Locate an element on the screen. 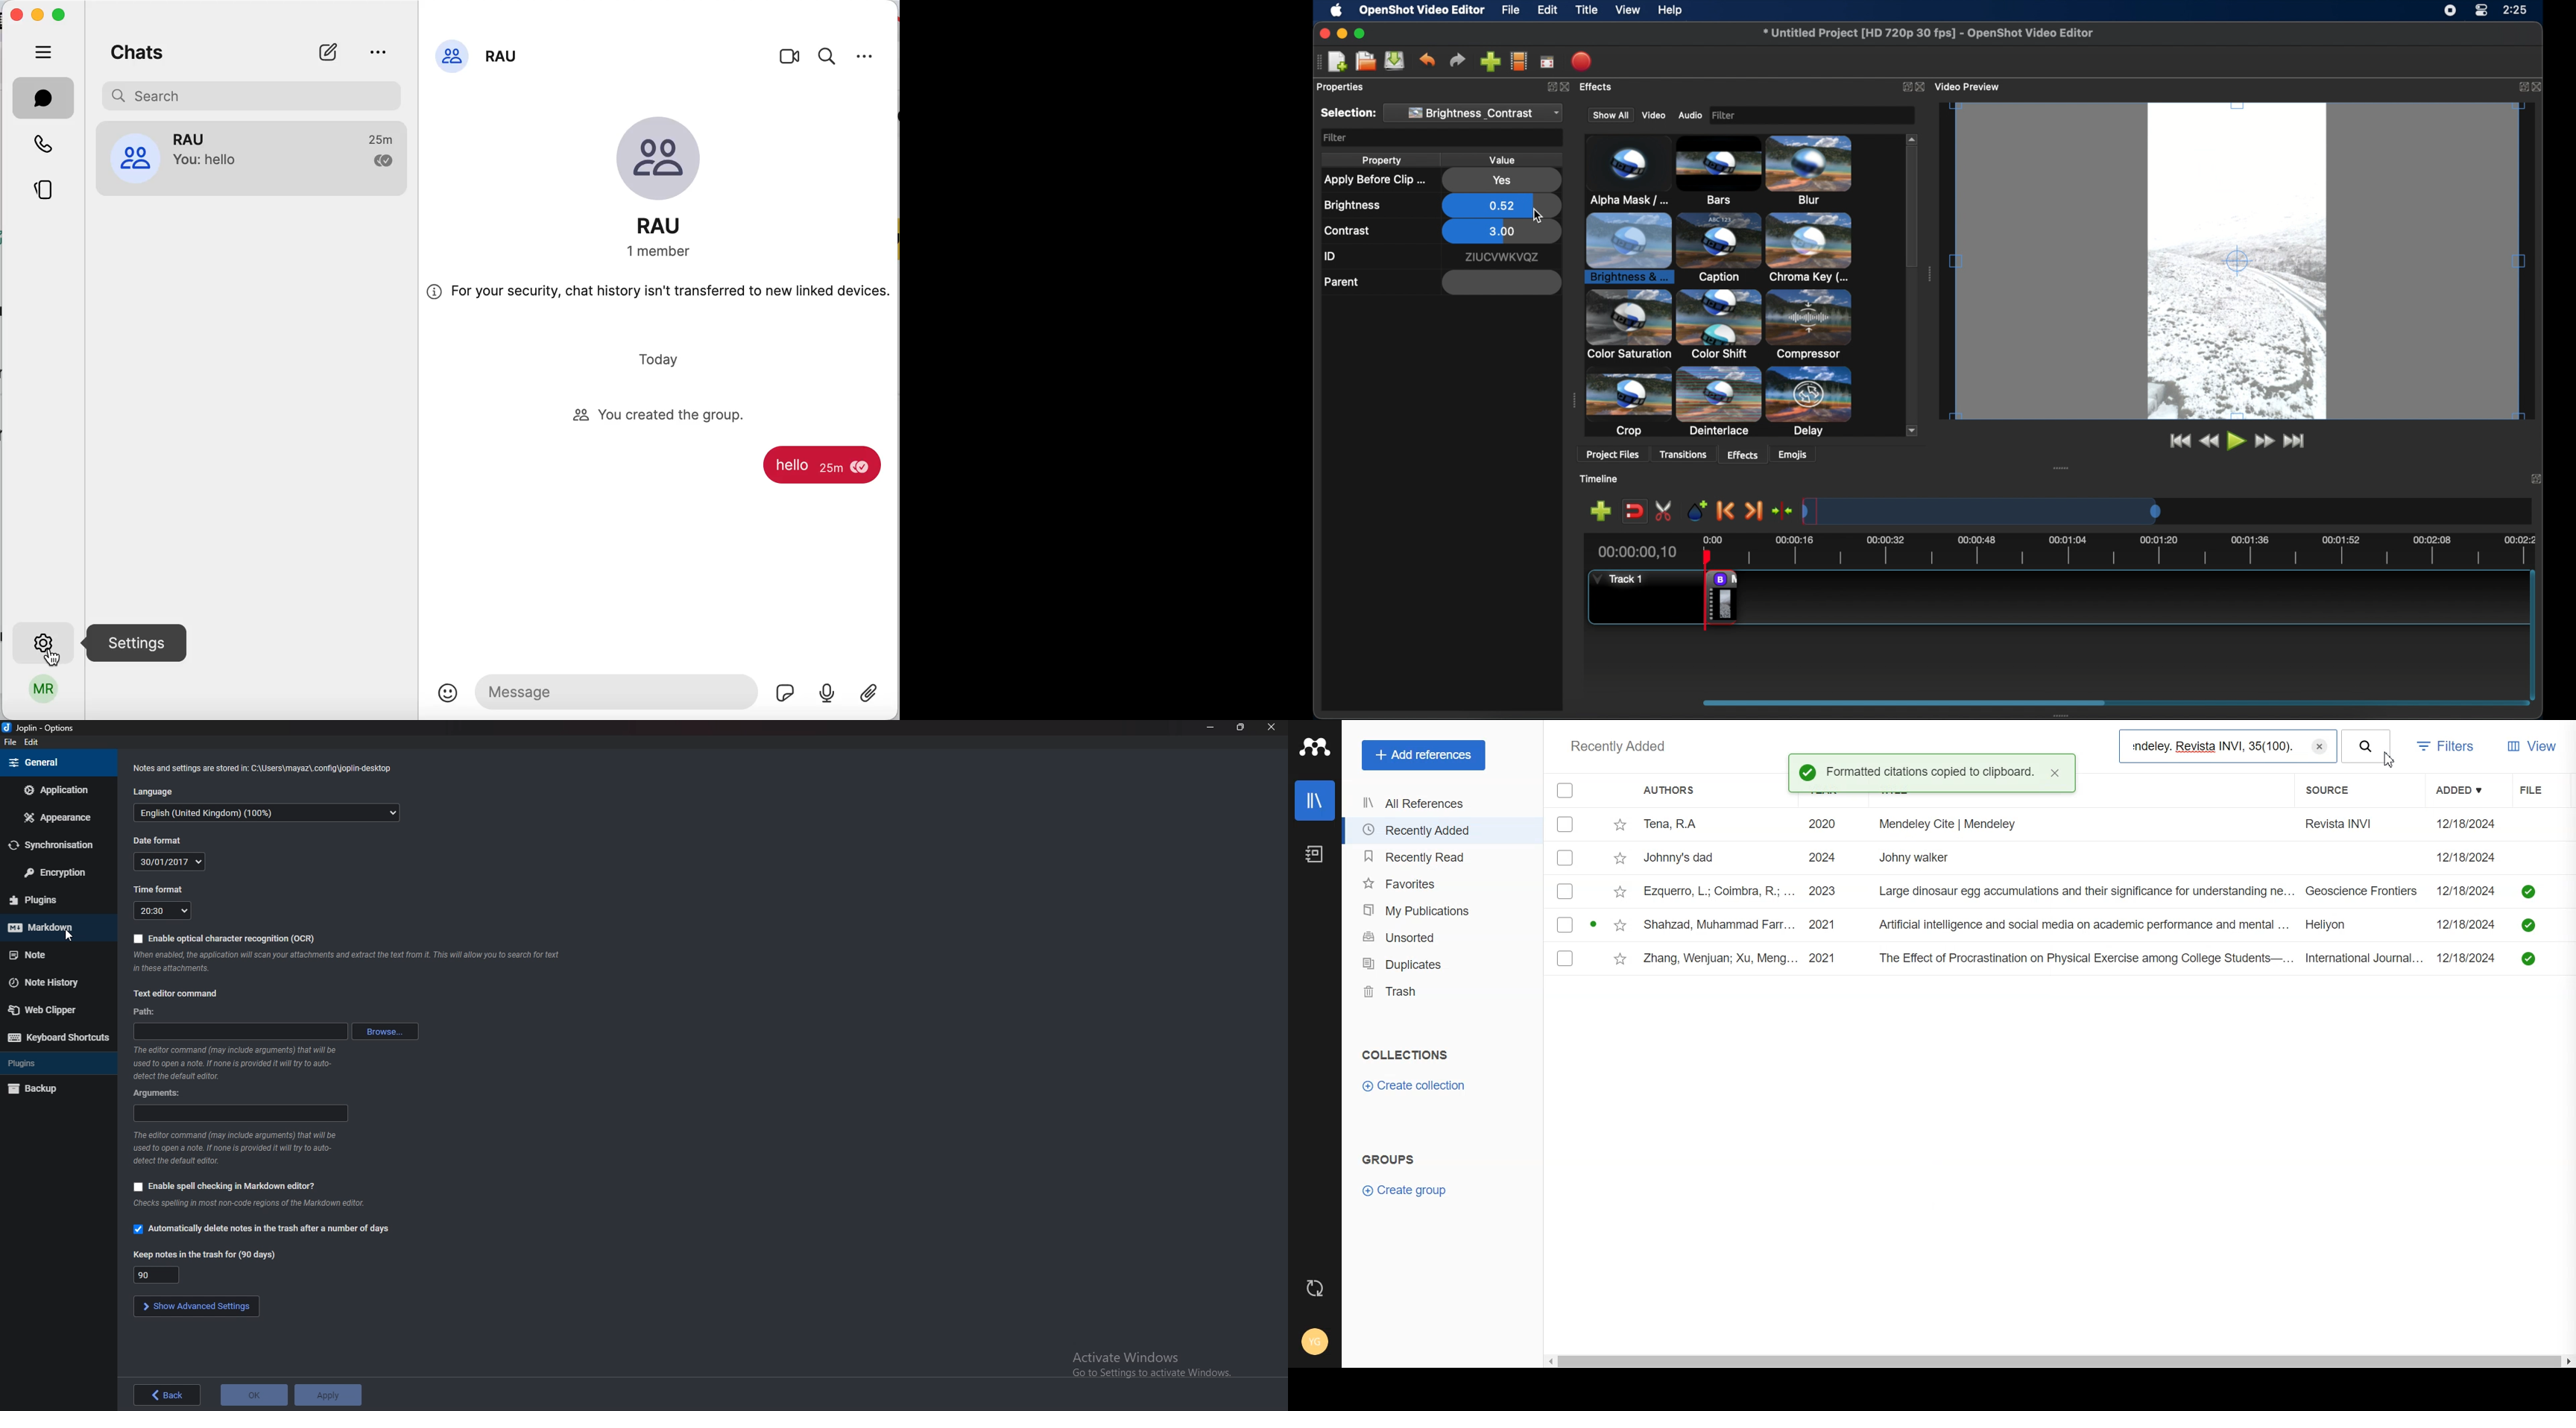 This screenshot has height=1428, width=2576. deinterlace is located at coordinates (1719, 324).